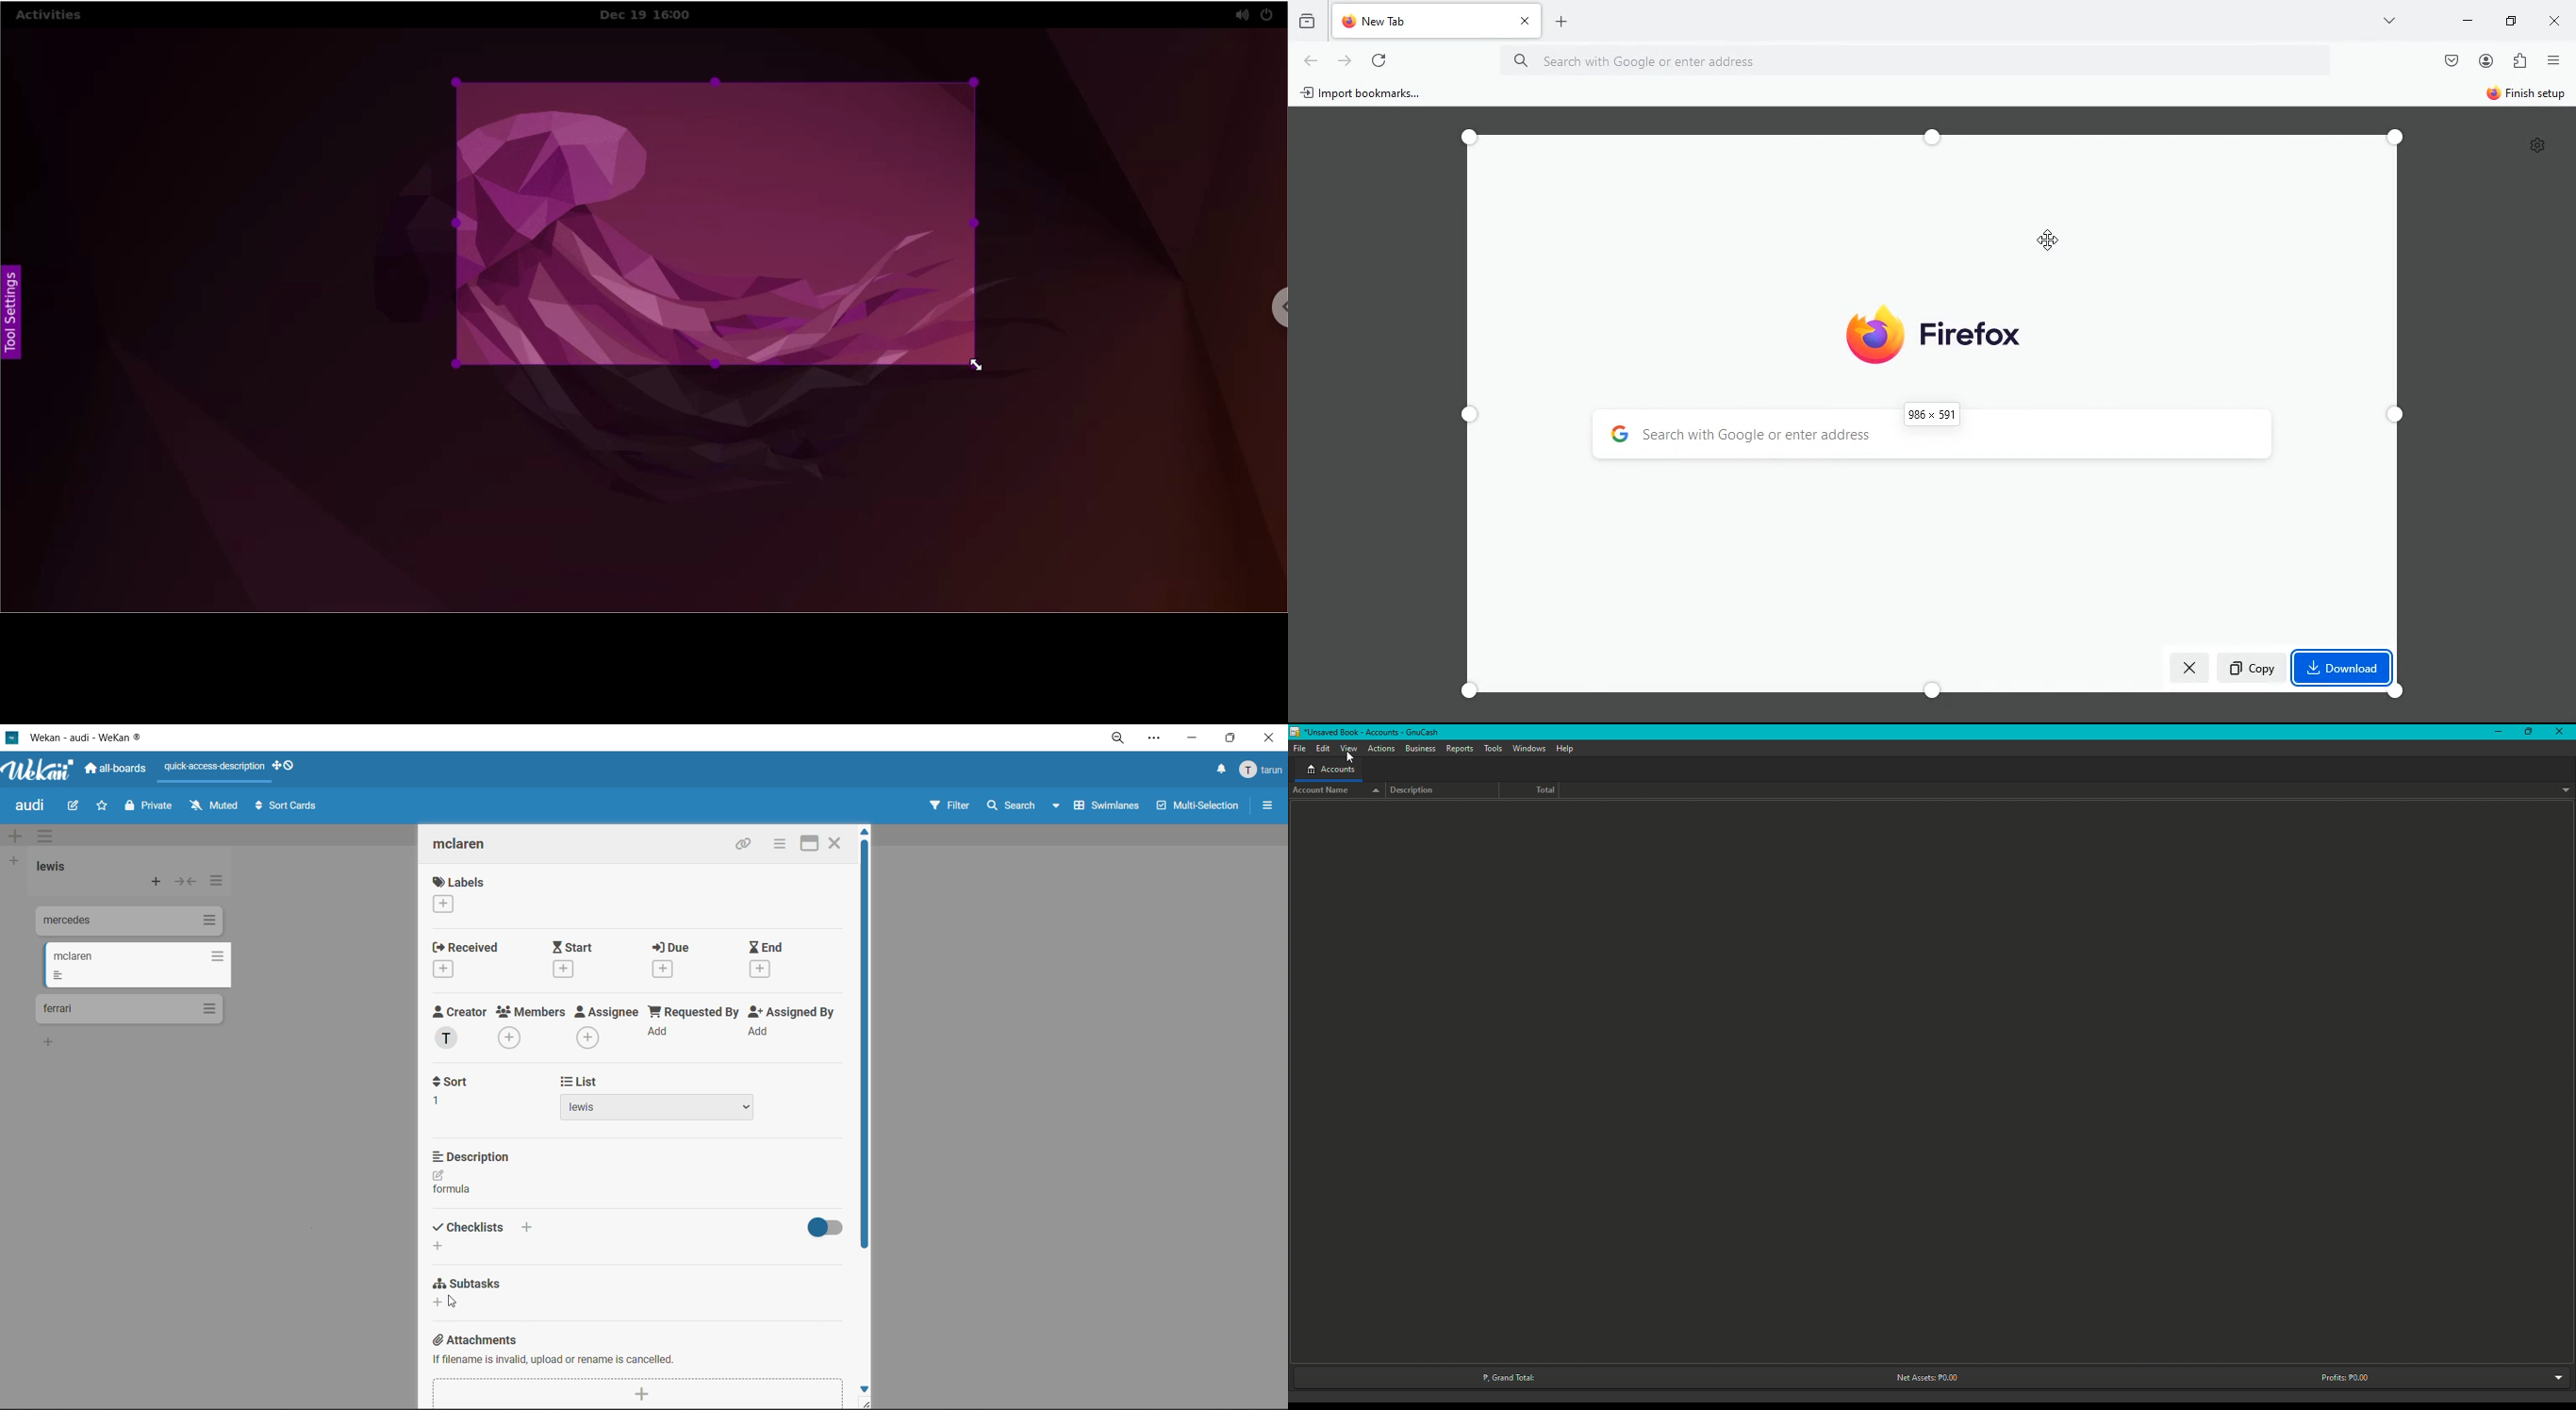  I want to click on refresh, so click(1344, 60).